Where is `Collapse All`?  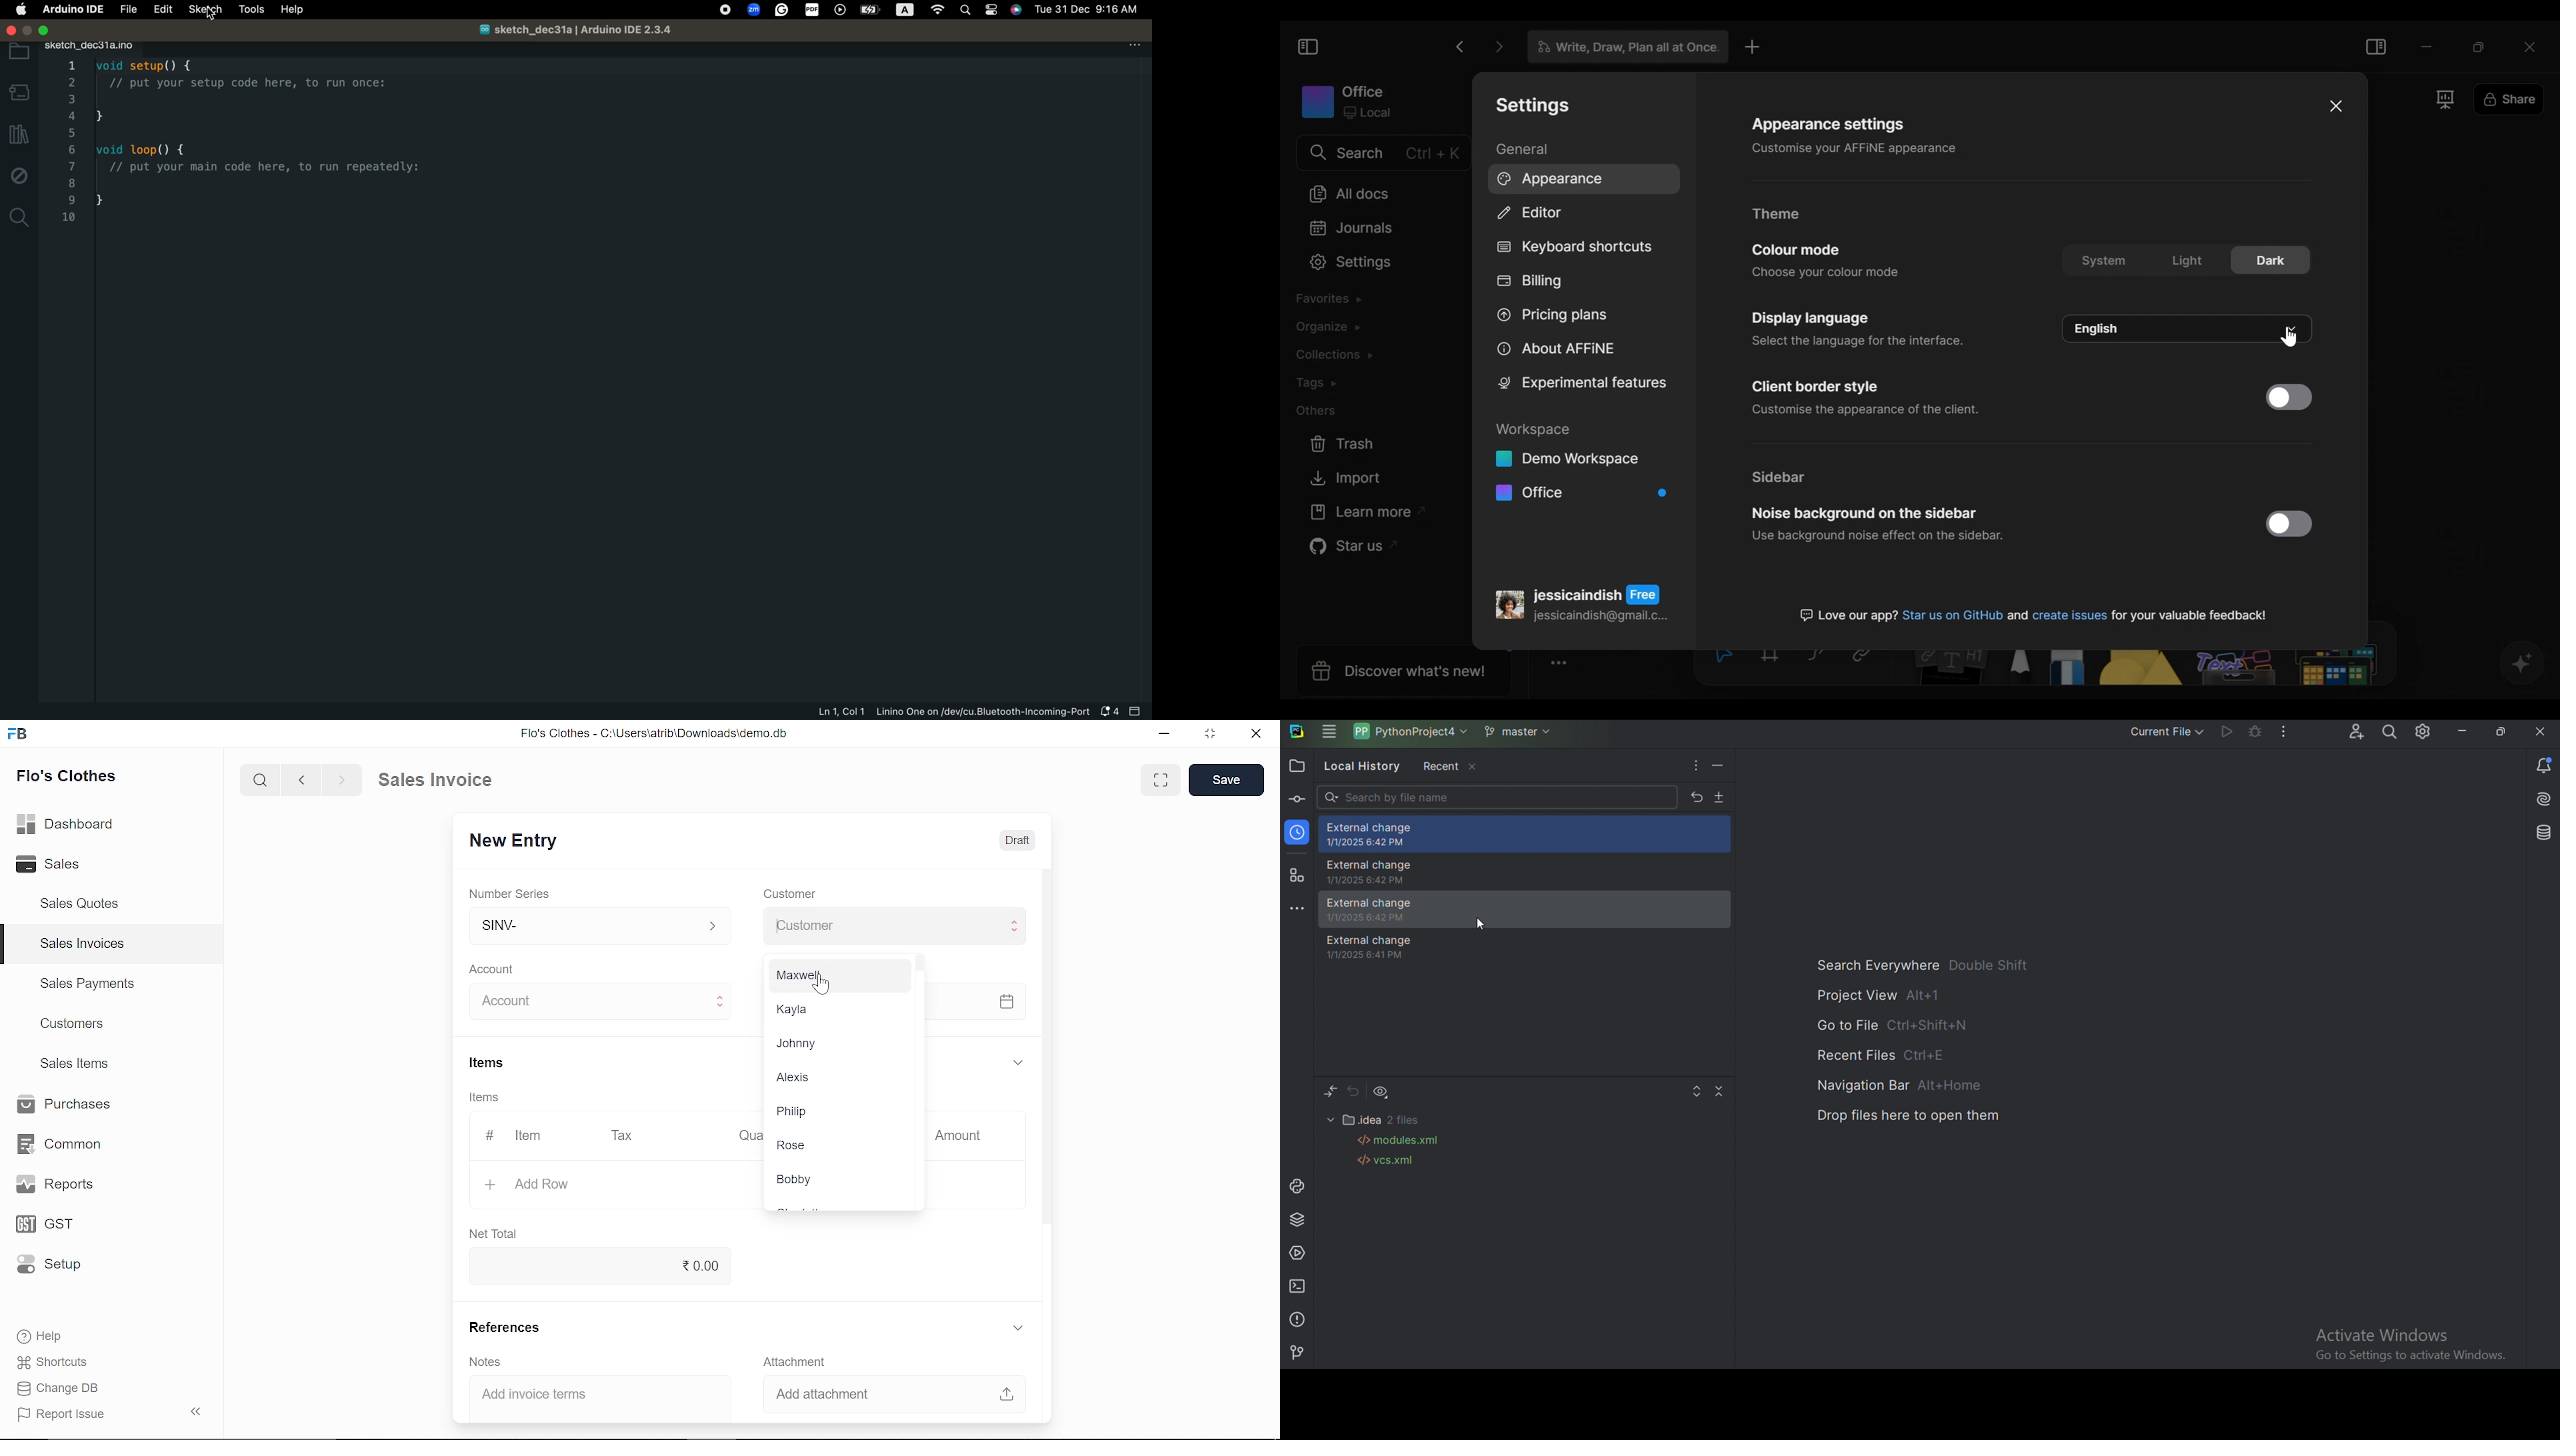
Collapse All is located at coordinates (1722, 1091).